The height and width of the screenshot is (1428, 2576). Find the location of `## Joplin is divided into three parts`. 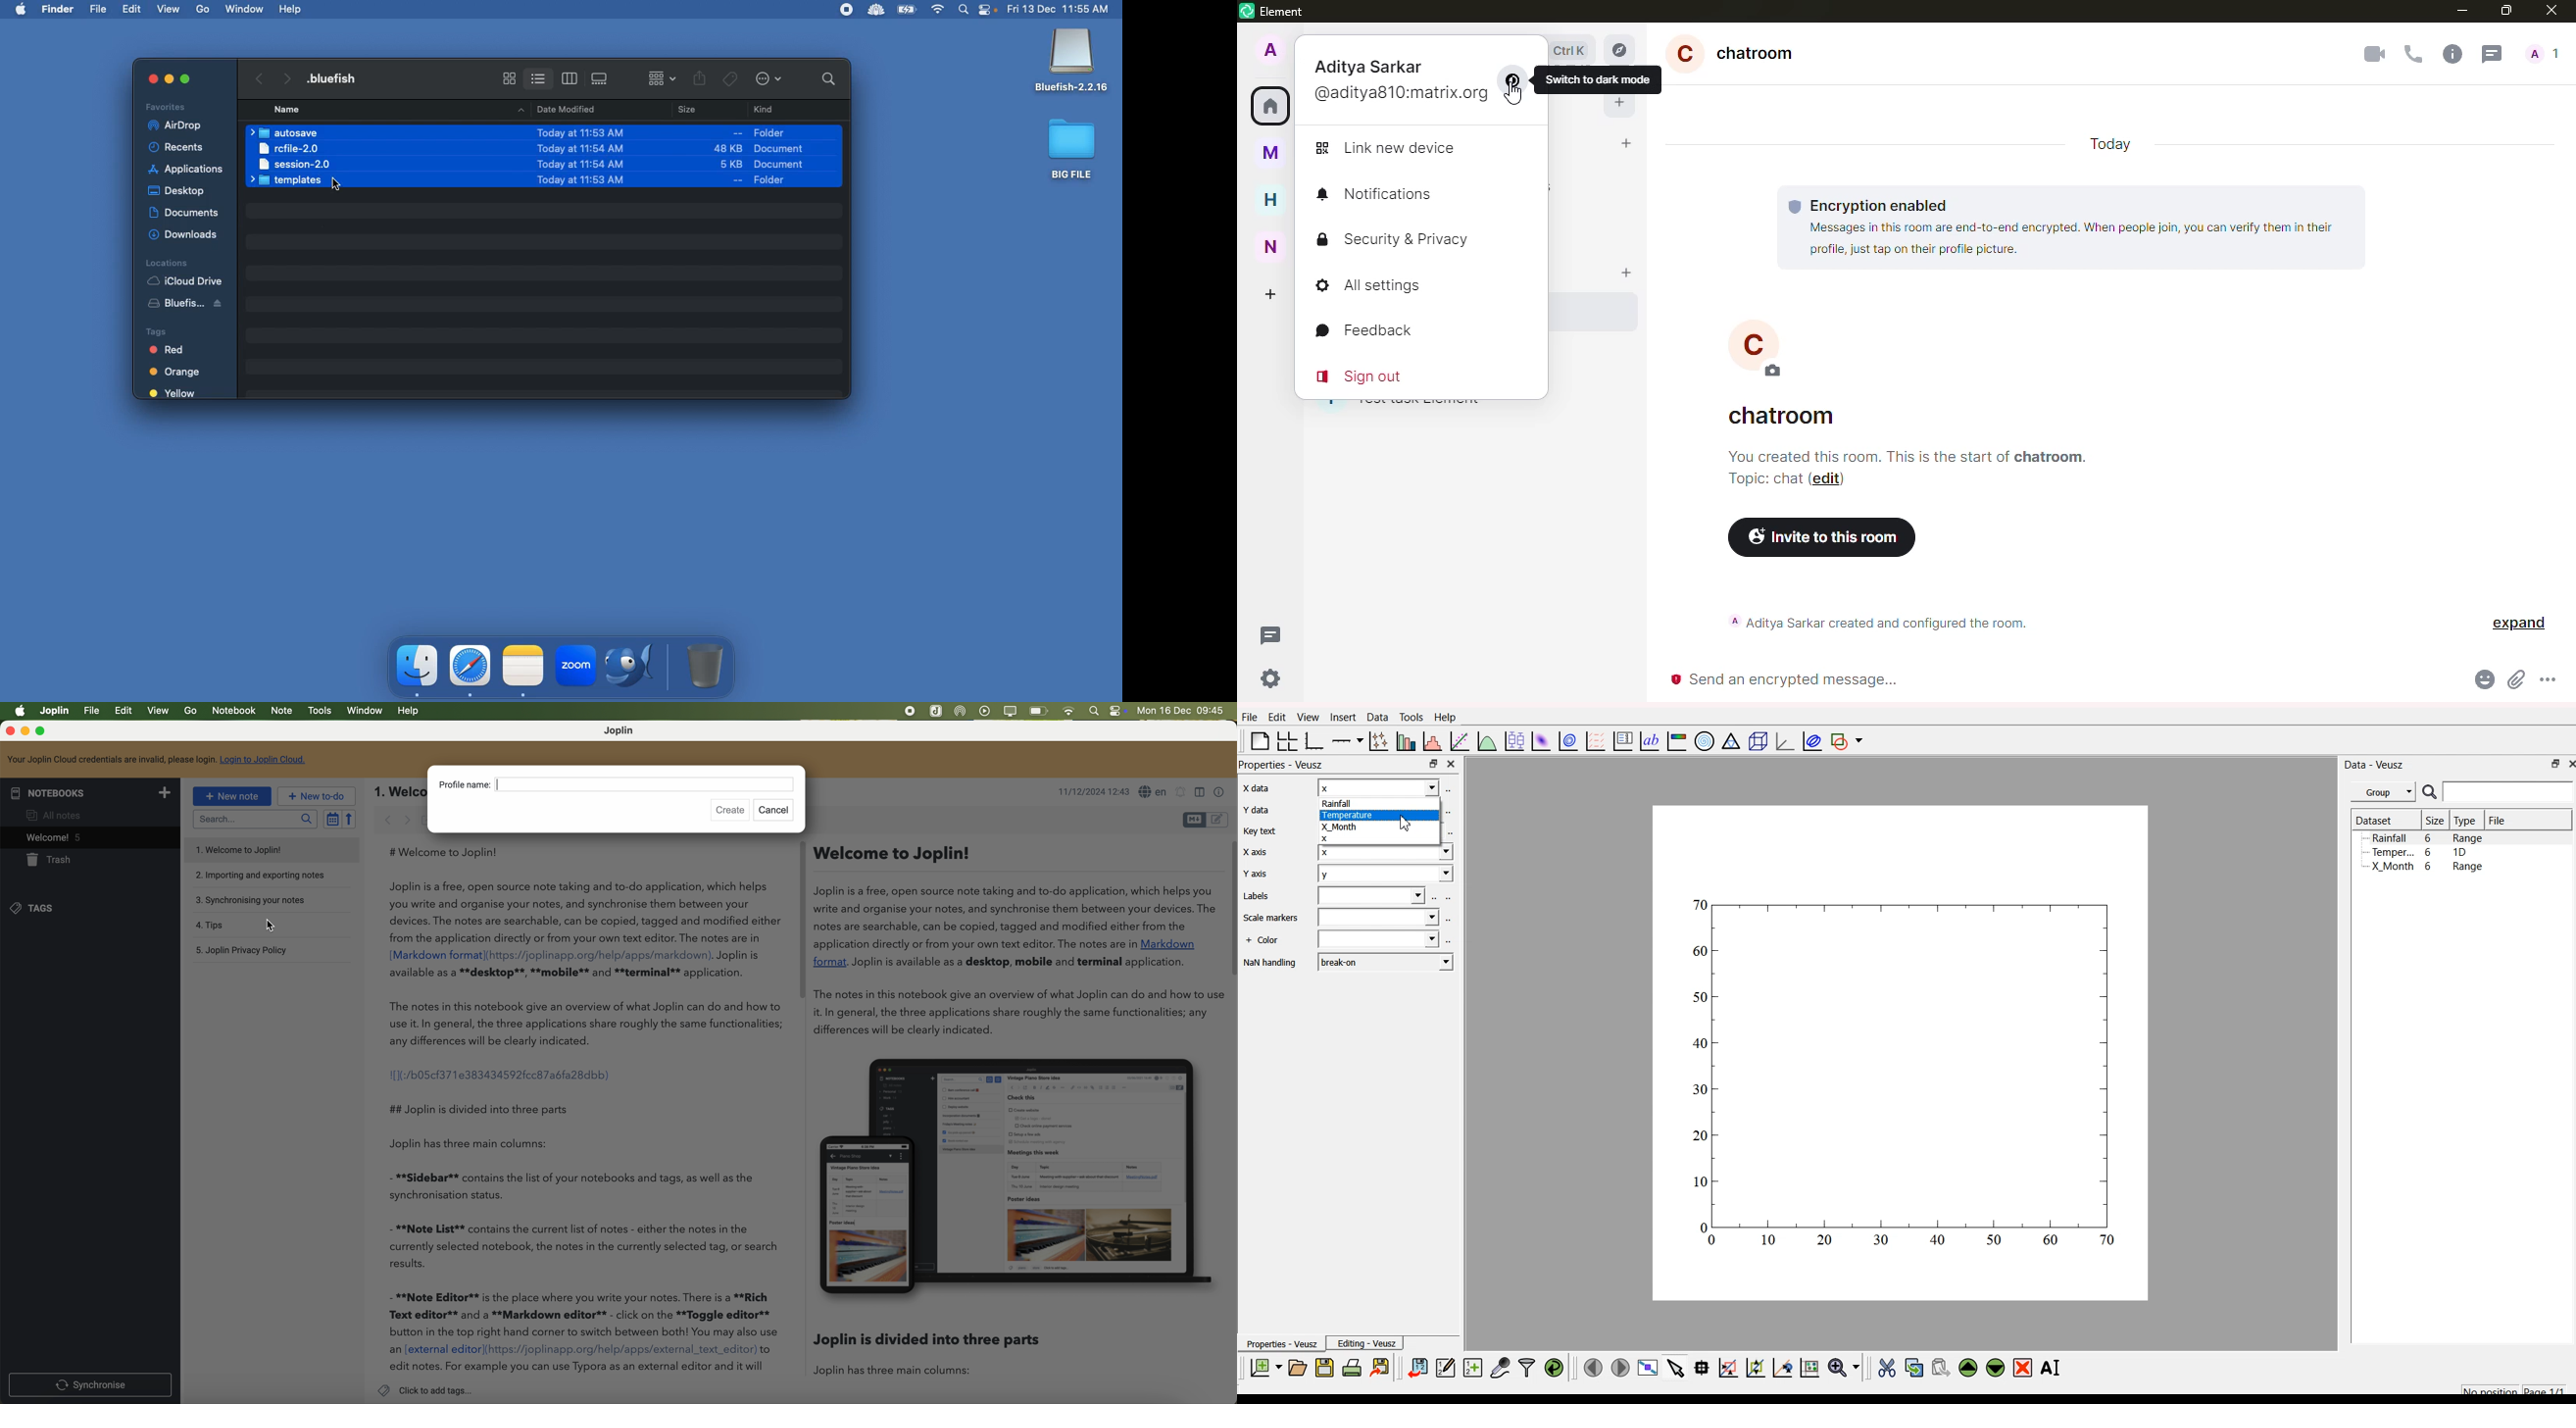

## Joplin is divided into three parts is located at coordinates (478, 1108).